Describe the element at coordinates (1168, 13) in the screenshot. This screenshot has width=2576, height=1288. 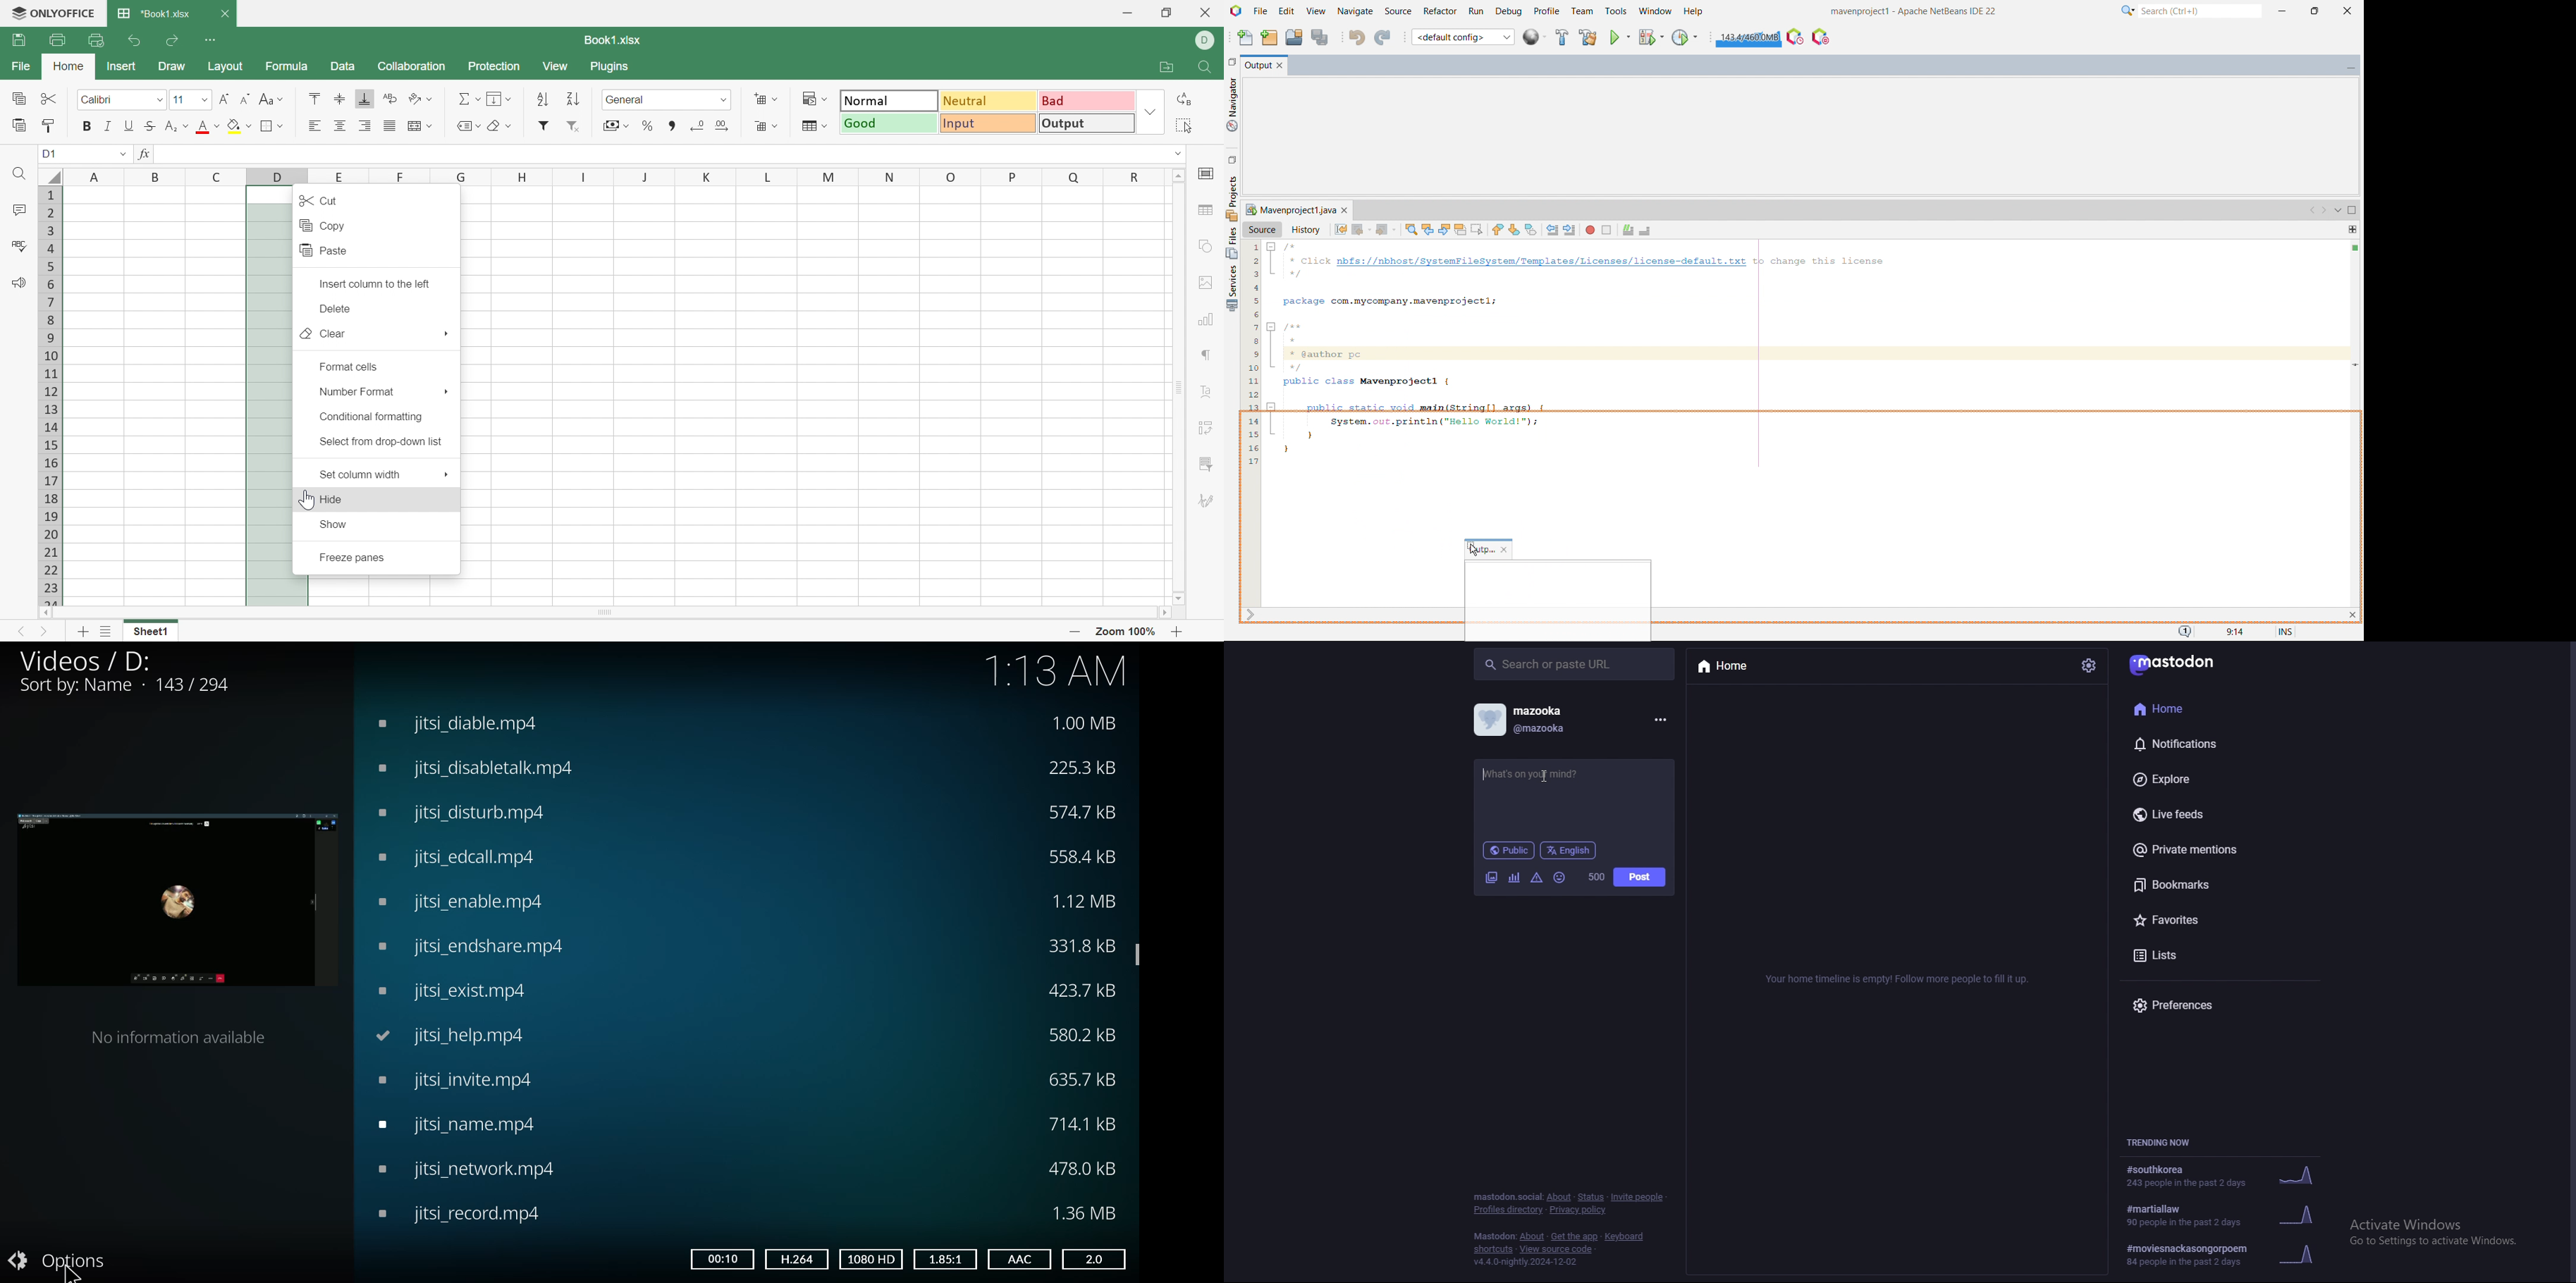
I see `Restore Down` at that location.